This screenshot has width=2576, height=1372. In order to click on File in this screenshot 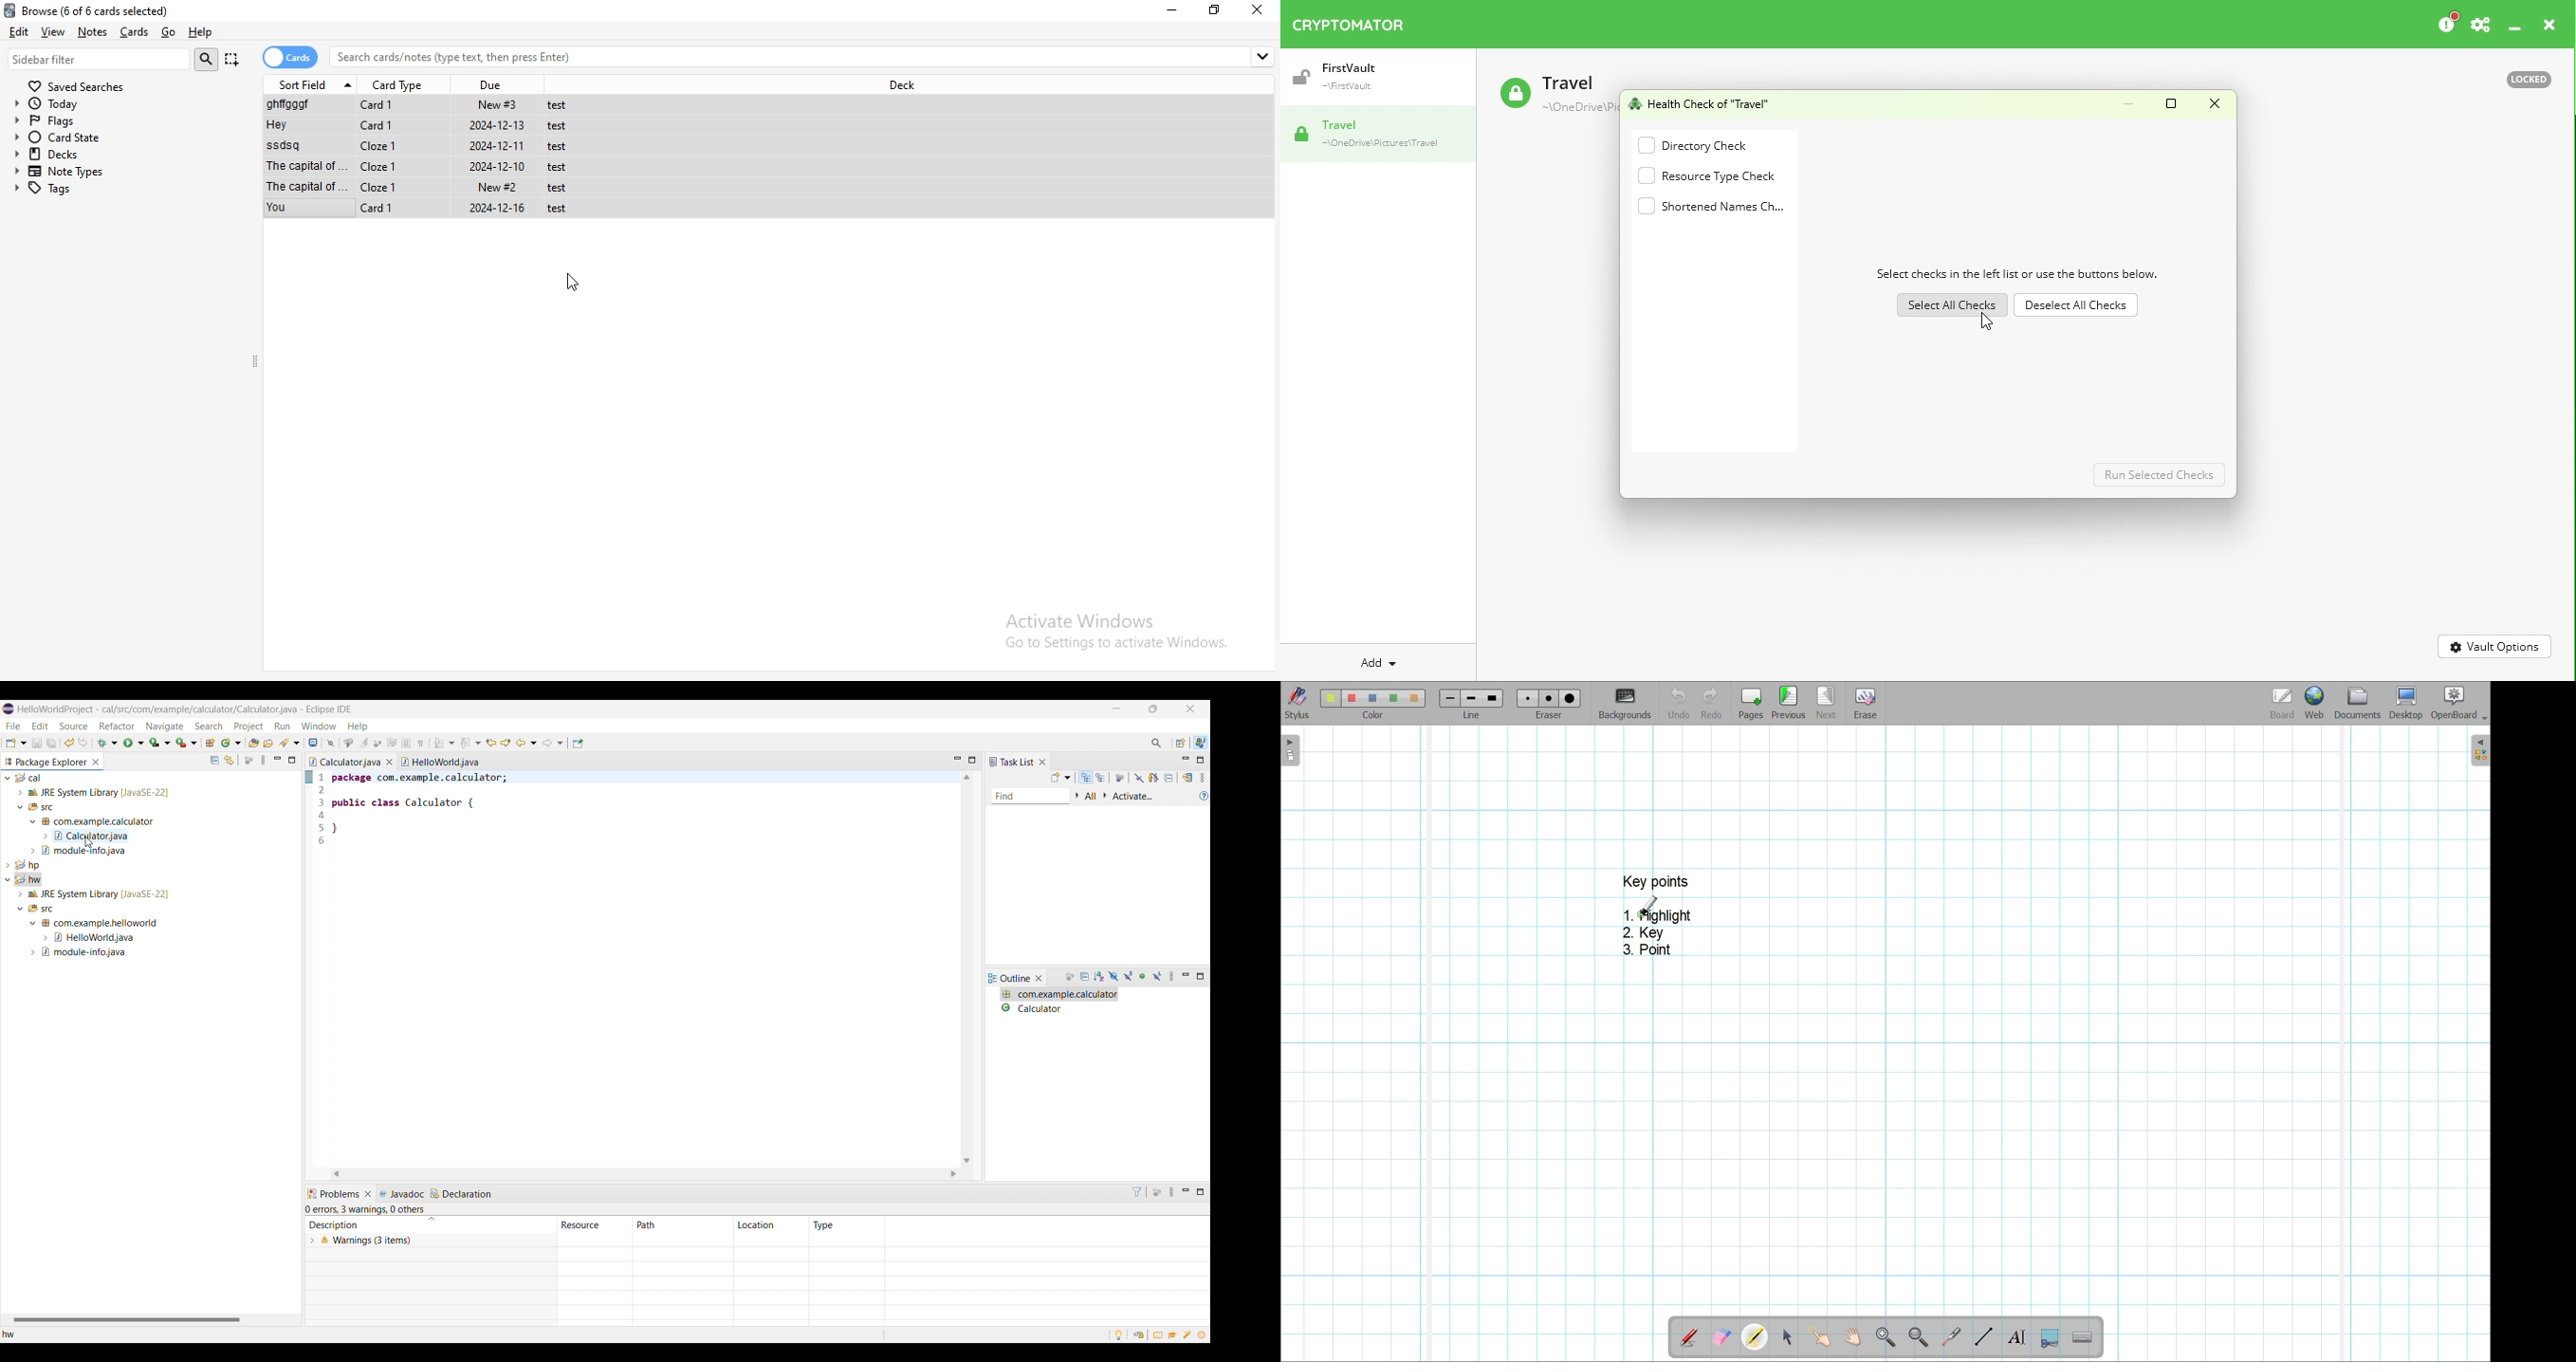, I will do `click(425, 105)`.